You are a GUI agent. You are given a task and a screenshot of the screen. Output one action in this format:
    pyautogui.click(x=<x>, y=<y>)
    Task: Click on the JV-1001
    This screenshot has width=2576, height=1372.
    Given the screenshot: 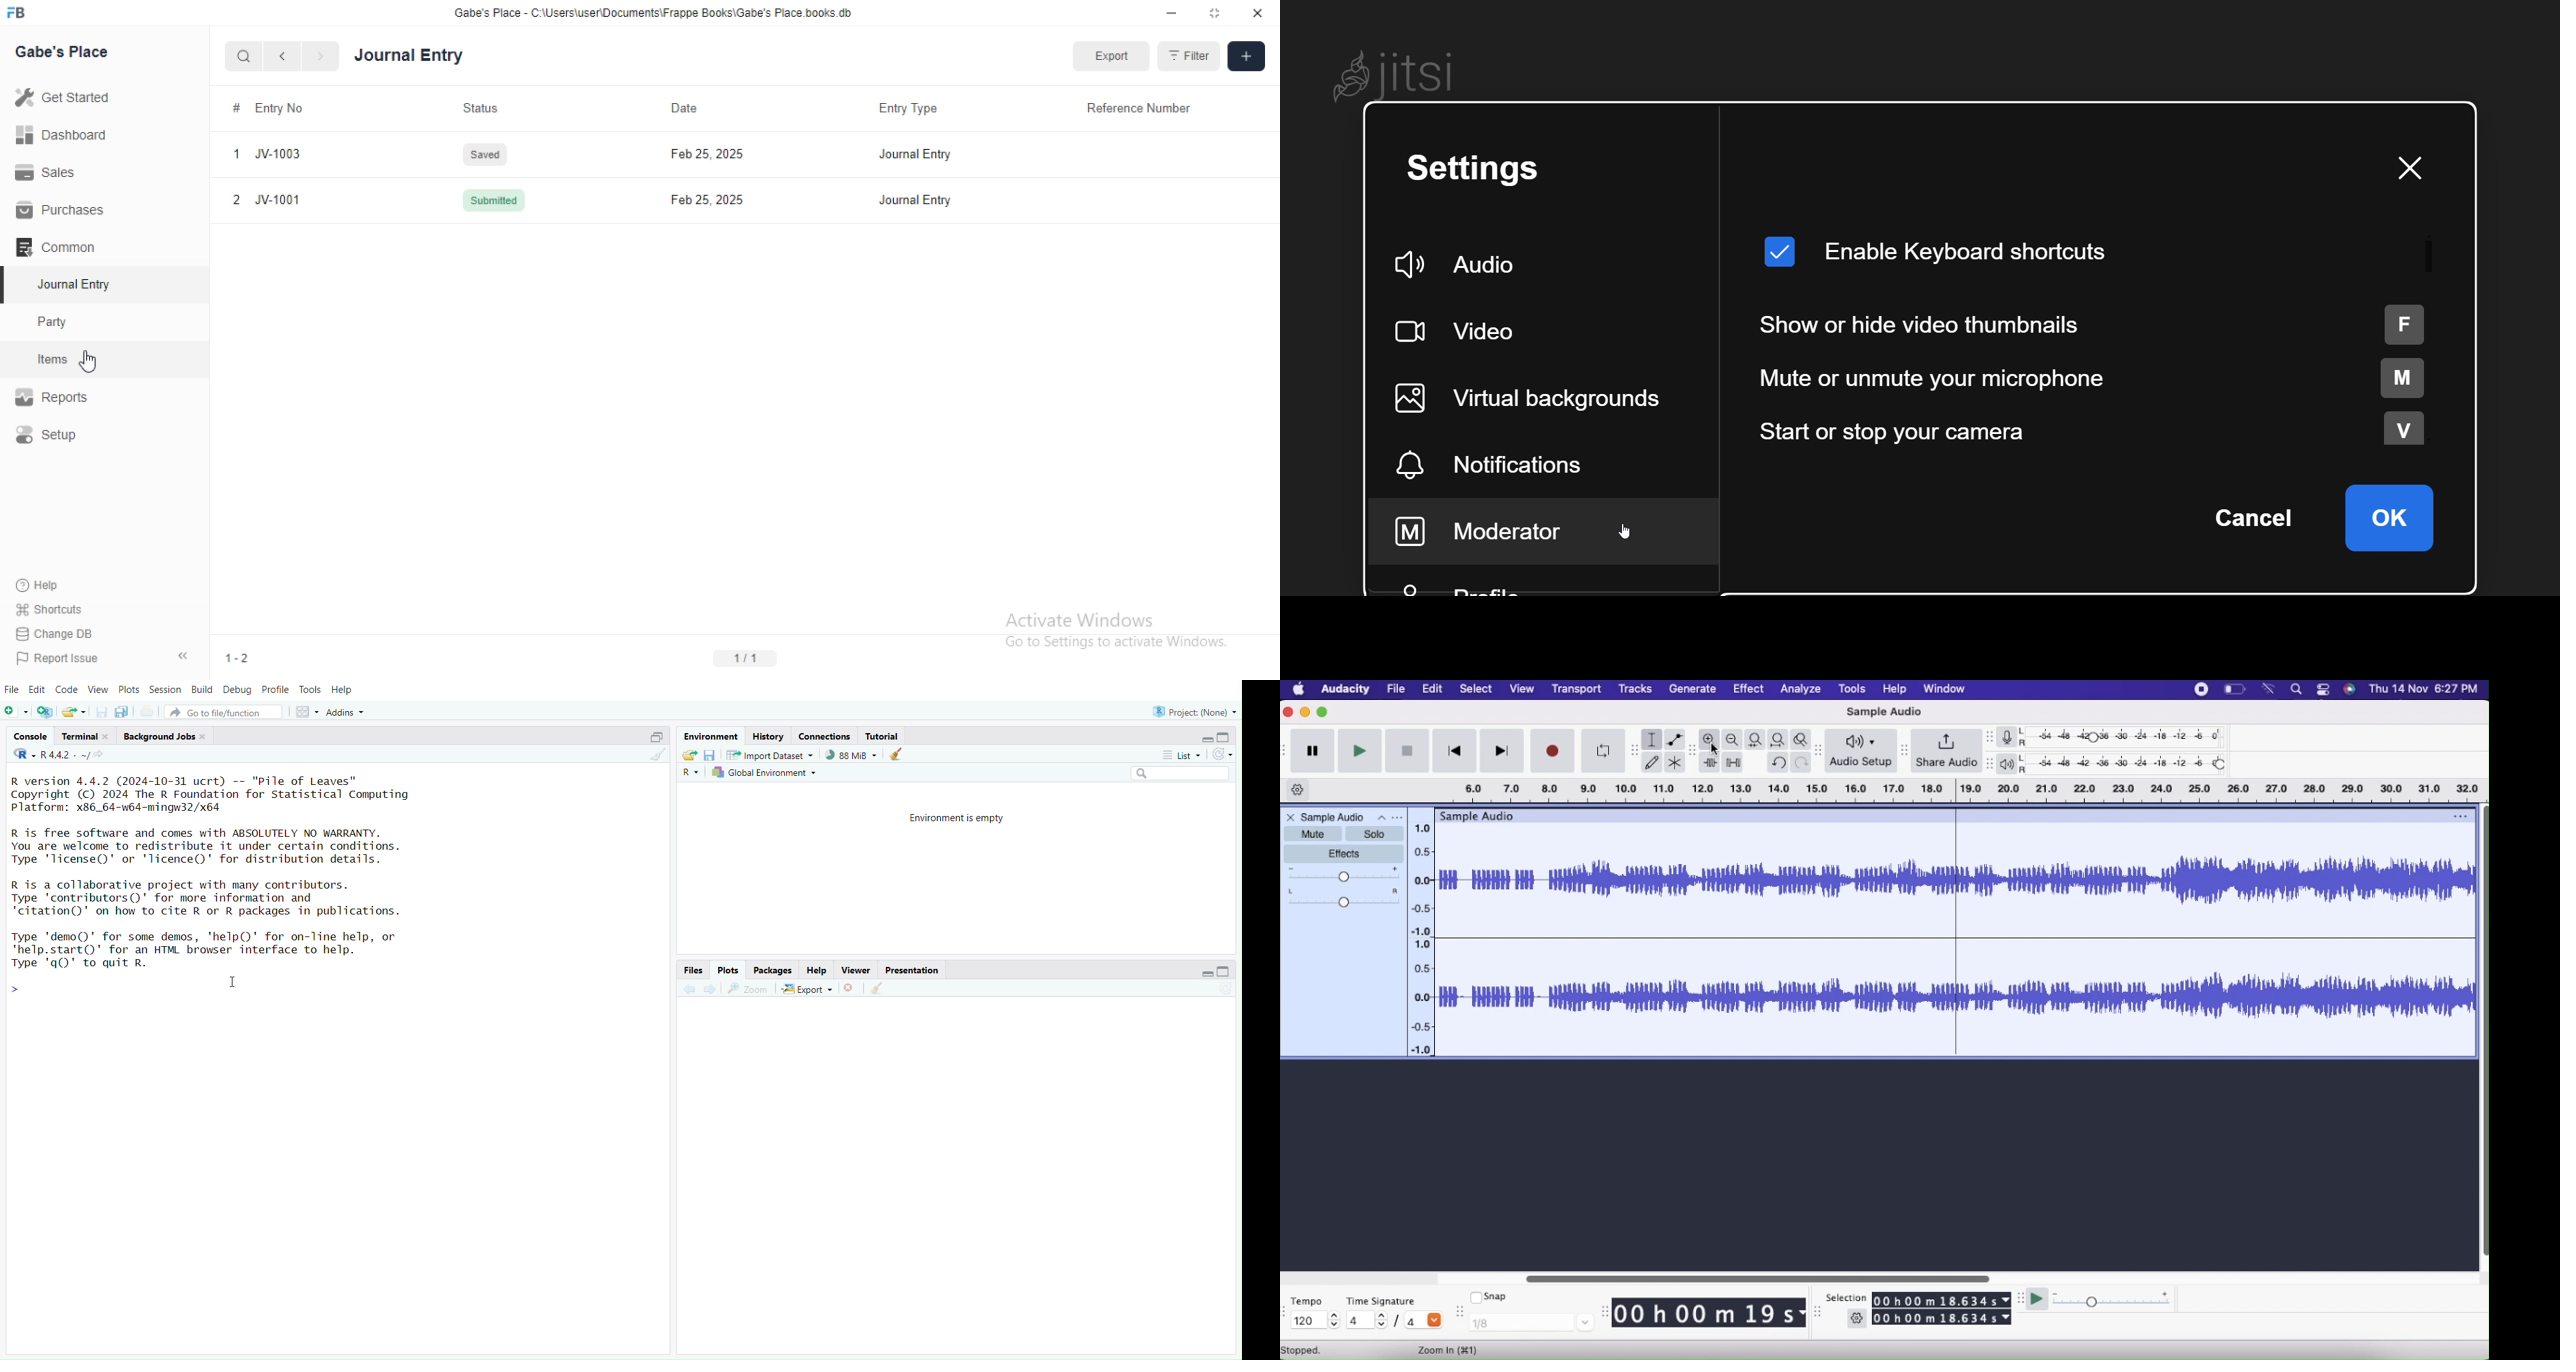 What is the action you would take?
    pyautogui.click(x=276, y=199)
    